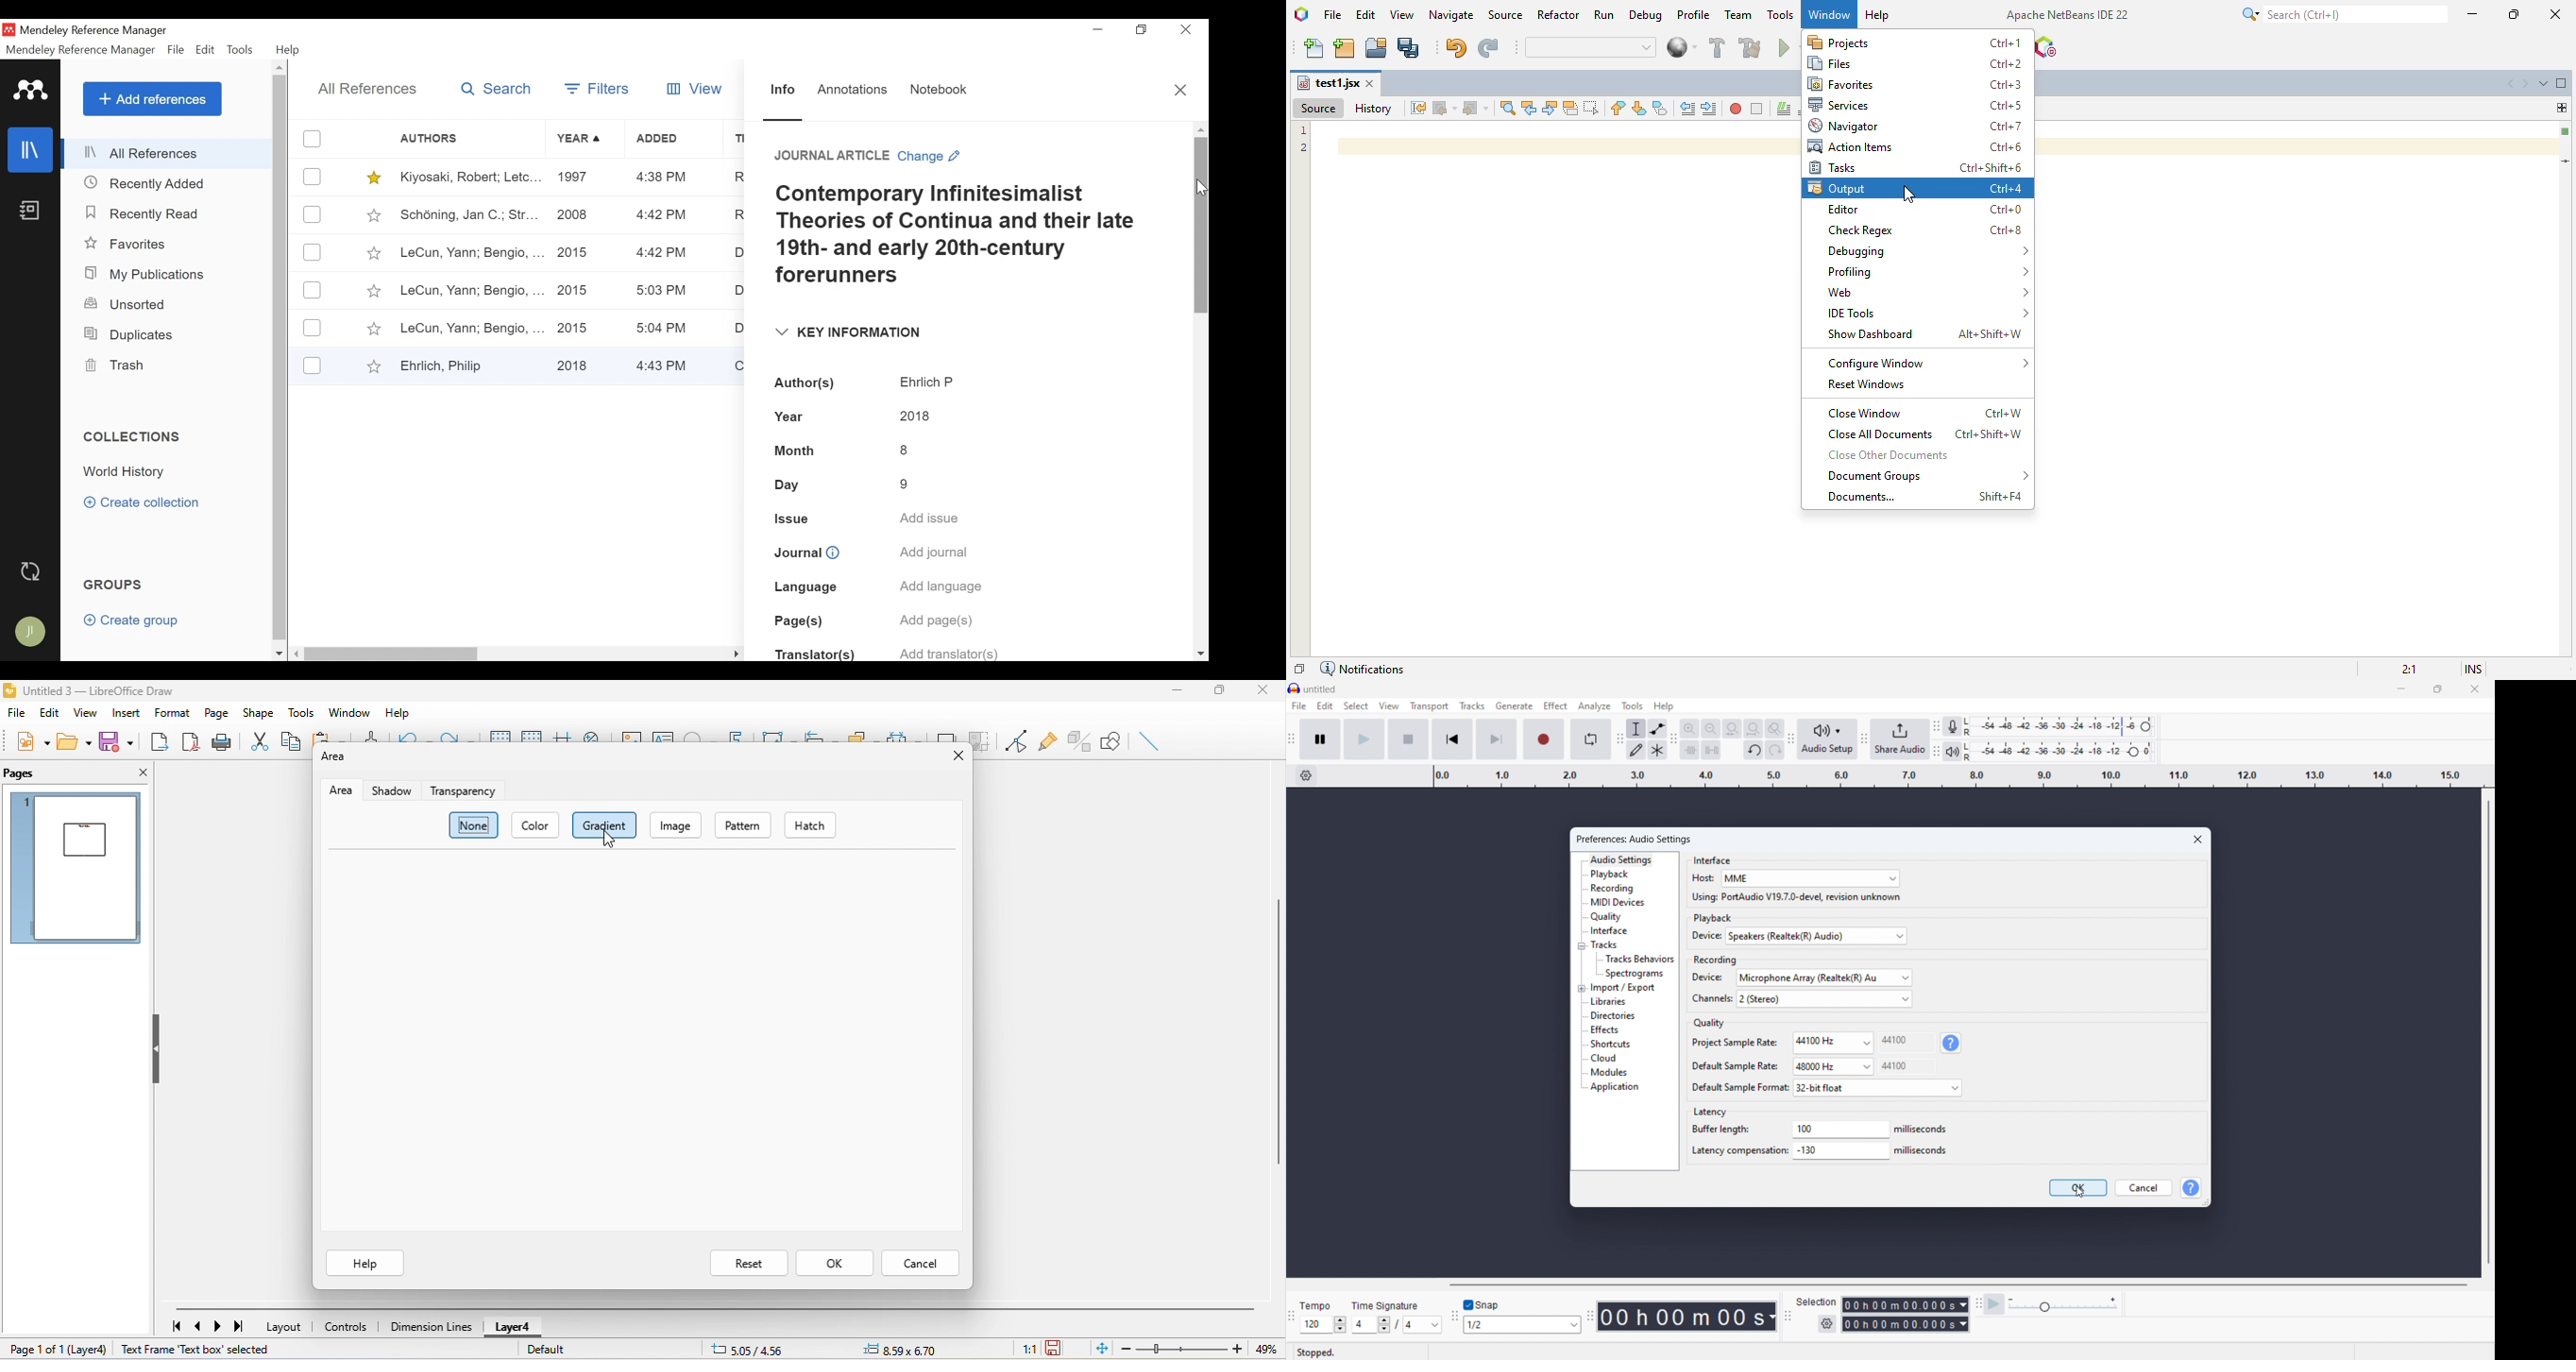 The width and height of the screenshot is (2576, 1372). Describe the element at coordinates (1632, 706) in the screenshot. I see `tools` at that location.